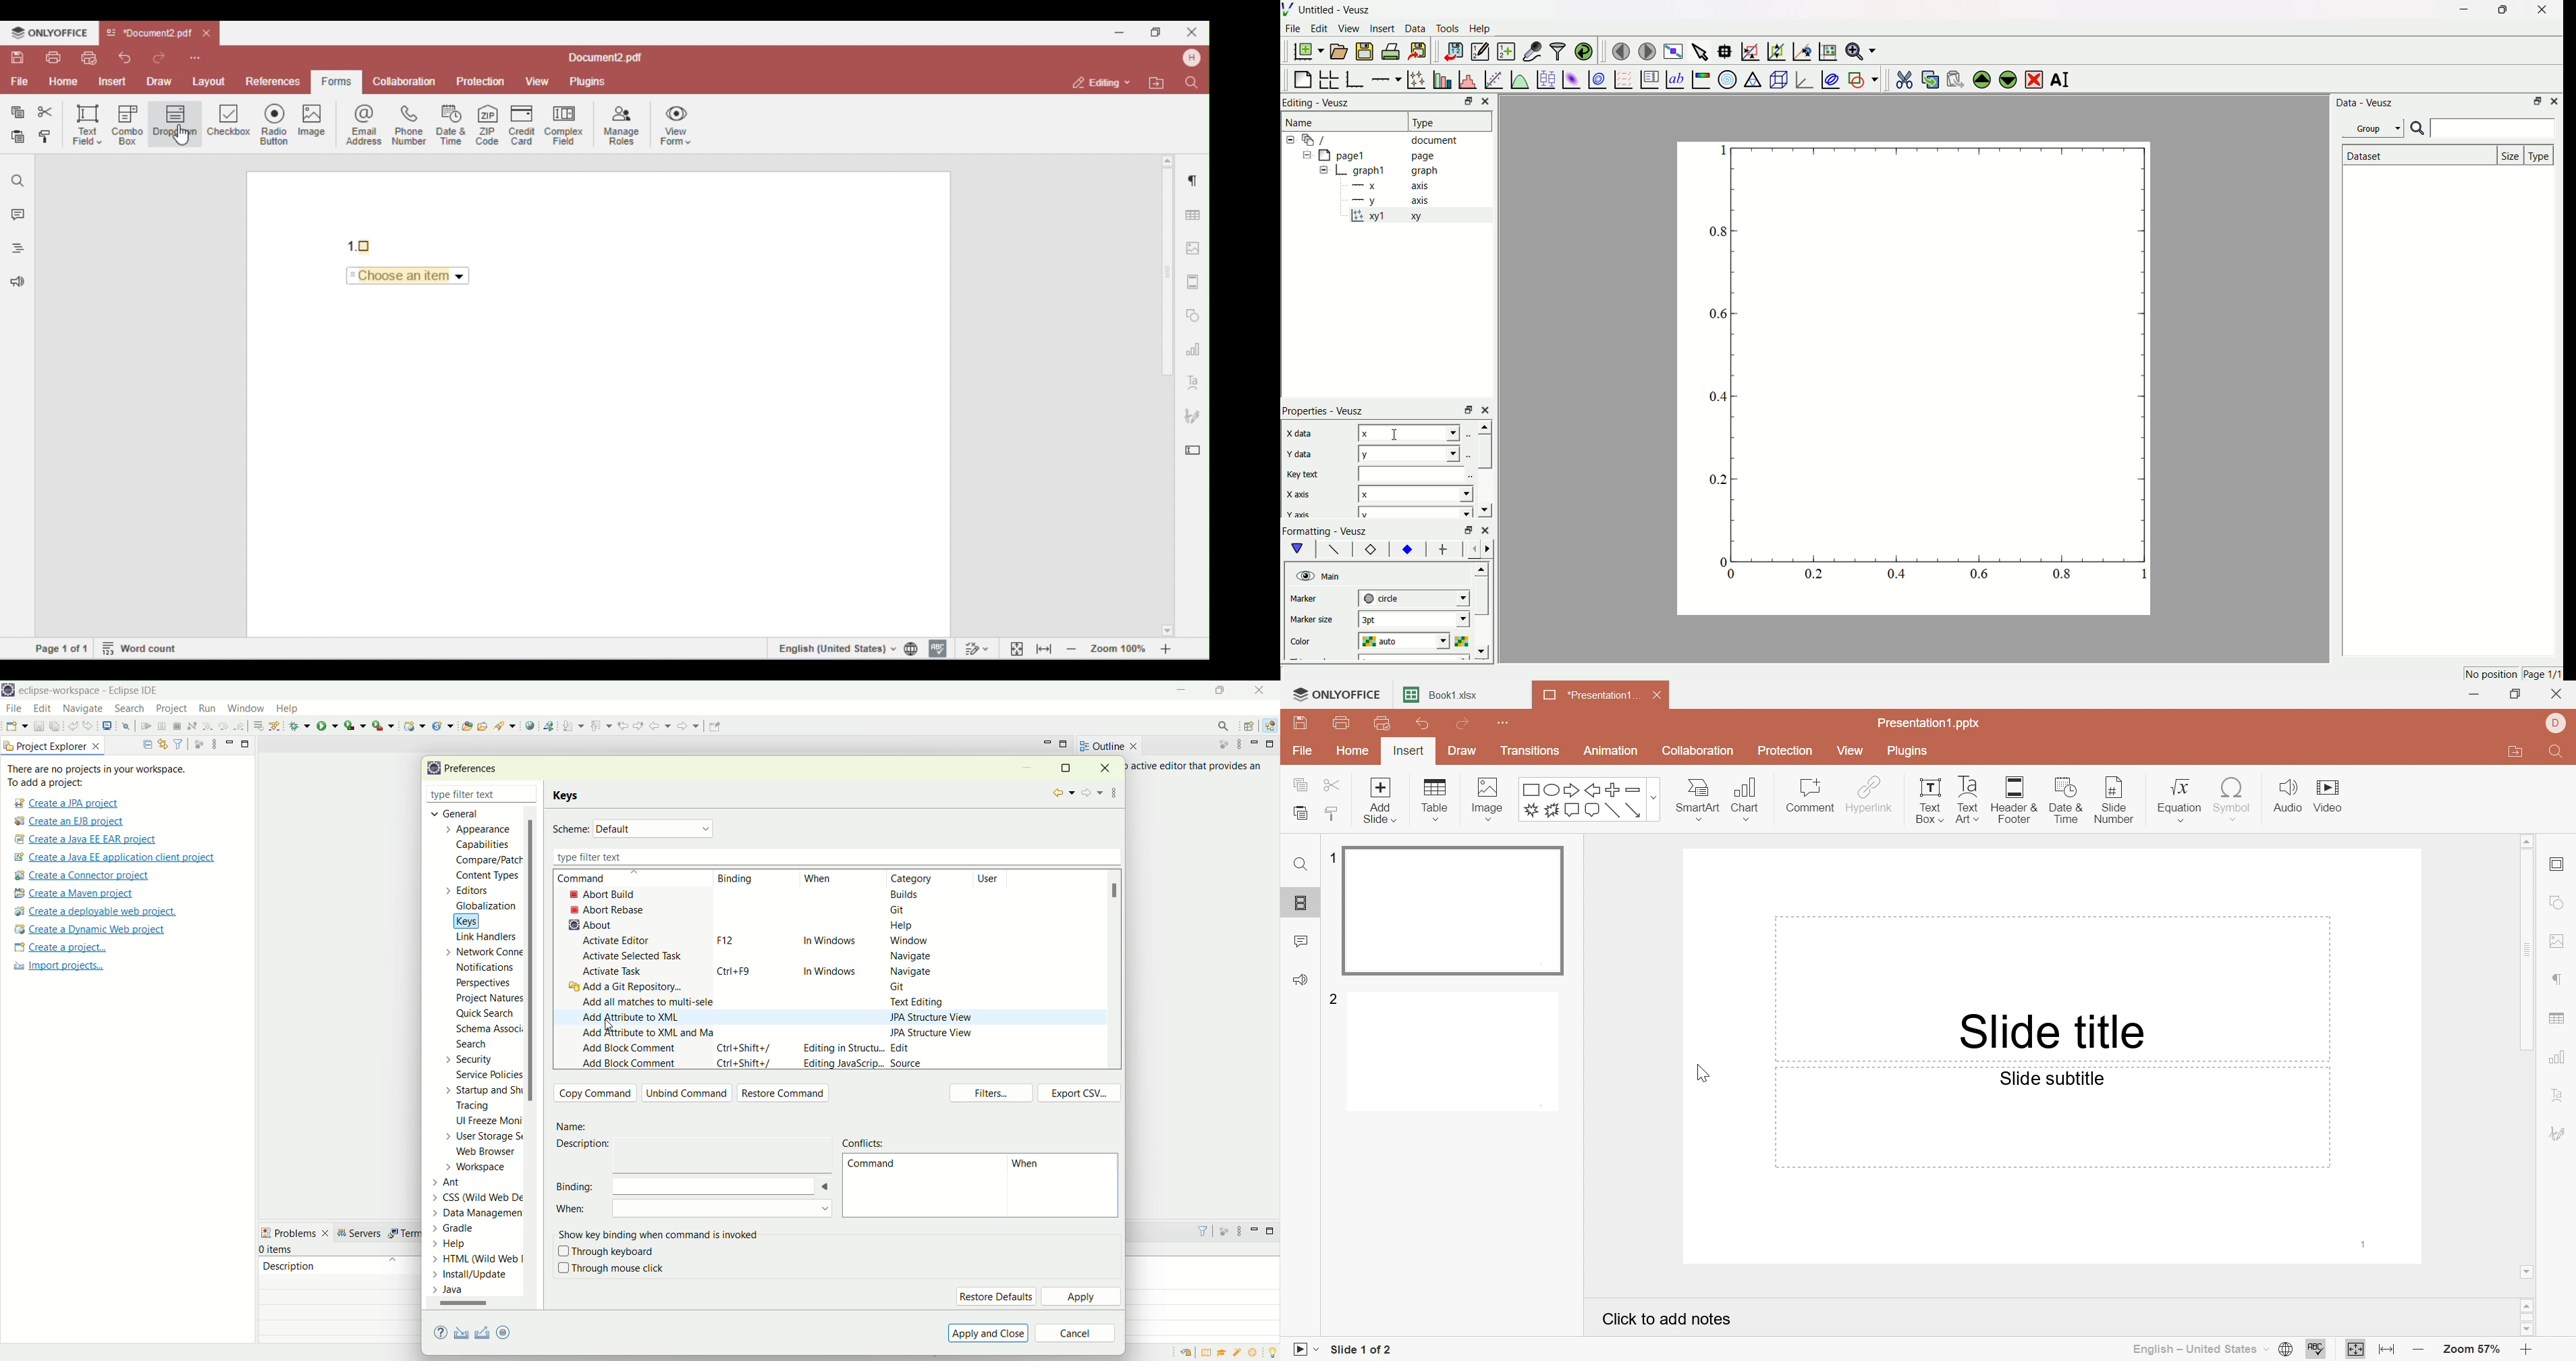 The height and width of the screenshot is (1372, 2576). What do you see at coordinates (466, 1227) in the screenshot?
I see `Gradle` at bounding box center [466, 1227].